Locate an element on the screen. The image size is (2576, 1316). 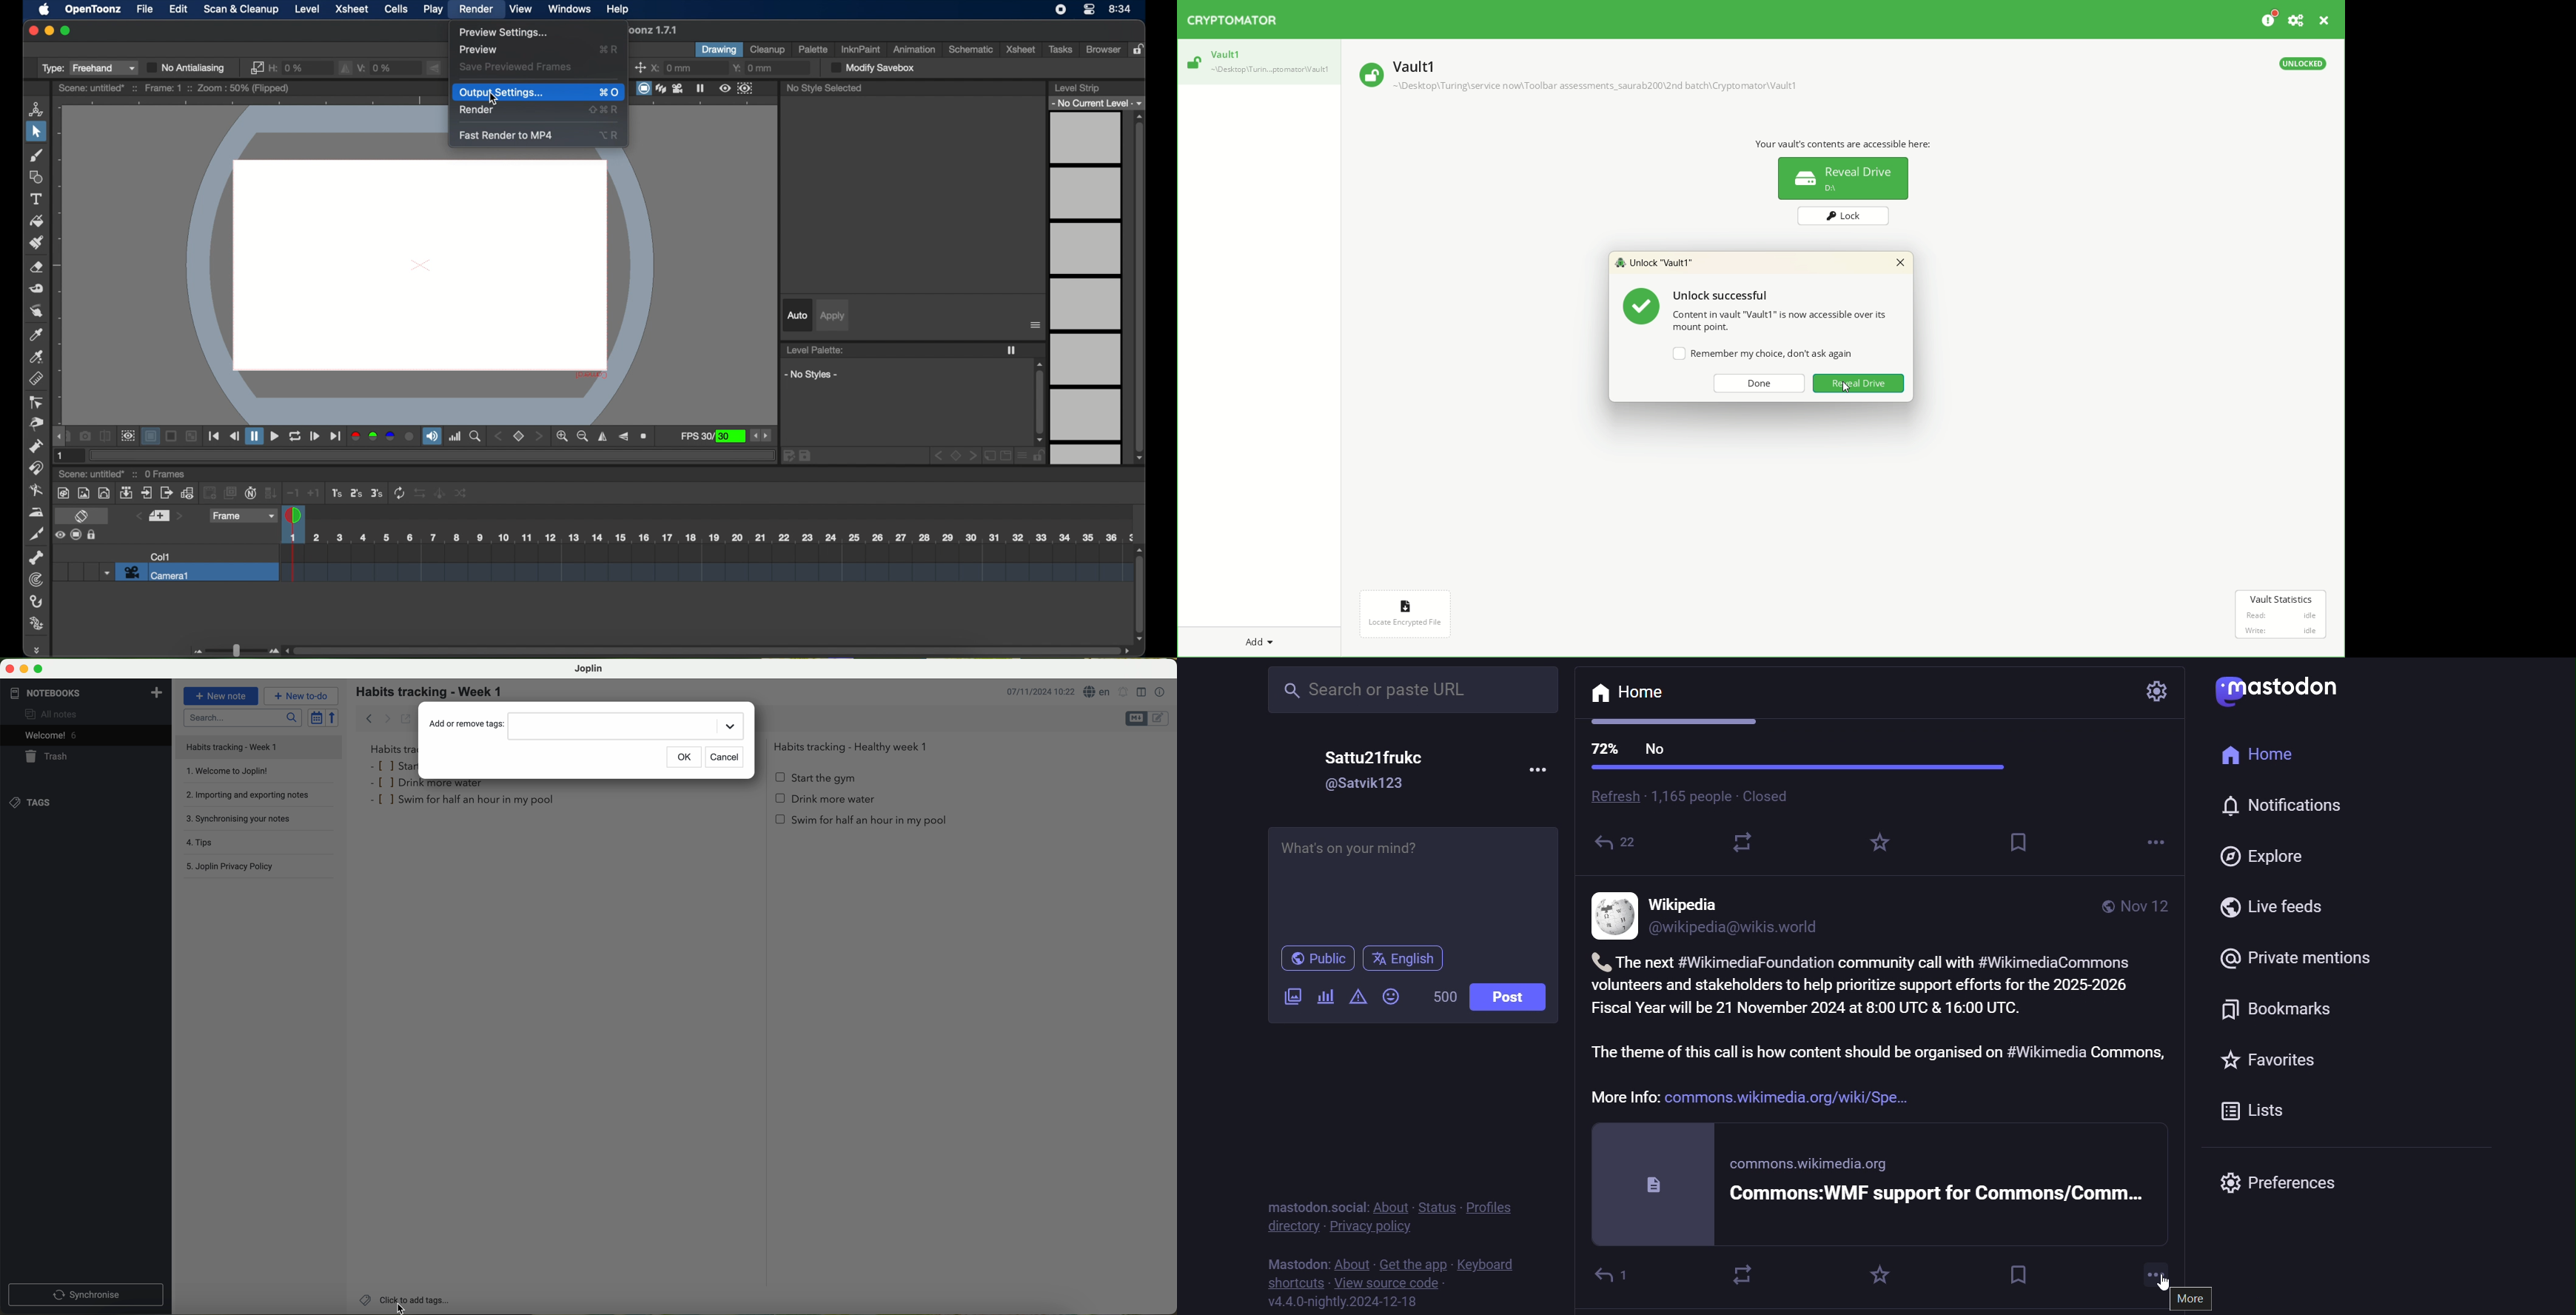
notification is located at coordinates (2289, 809).